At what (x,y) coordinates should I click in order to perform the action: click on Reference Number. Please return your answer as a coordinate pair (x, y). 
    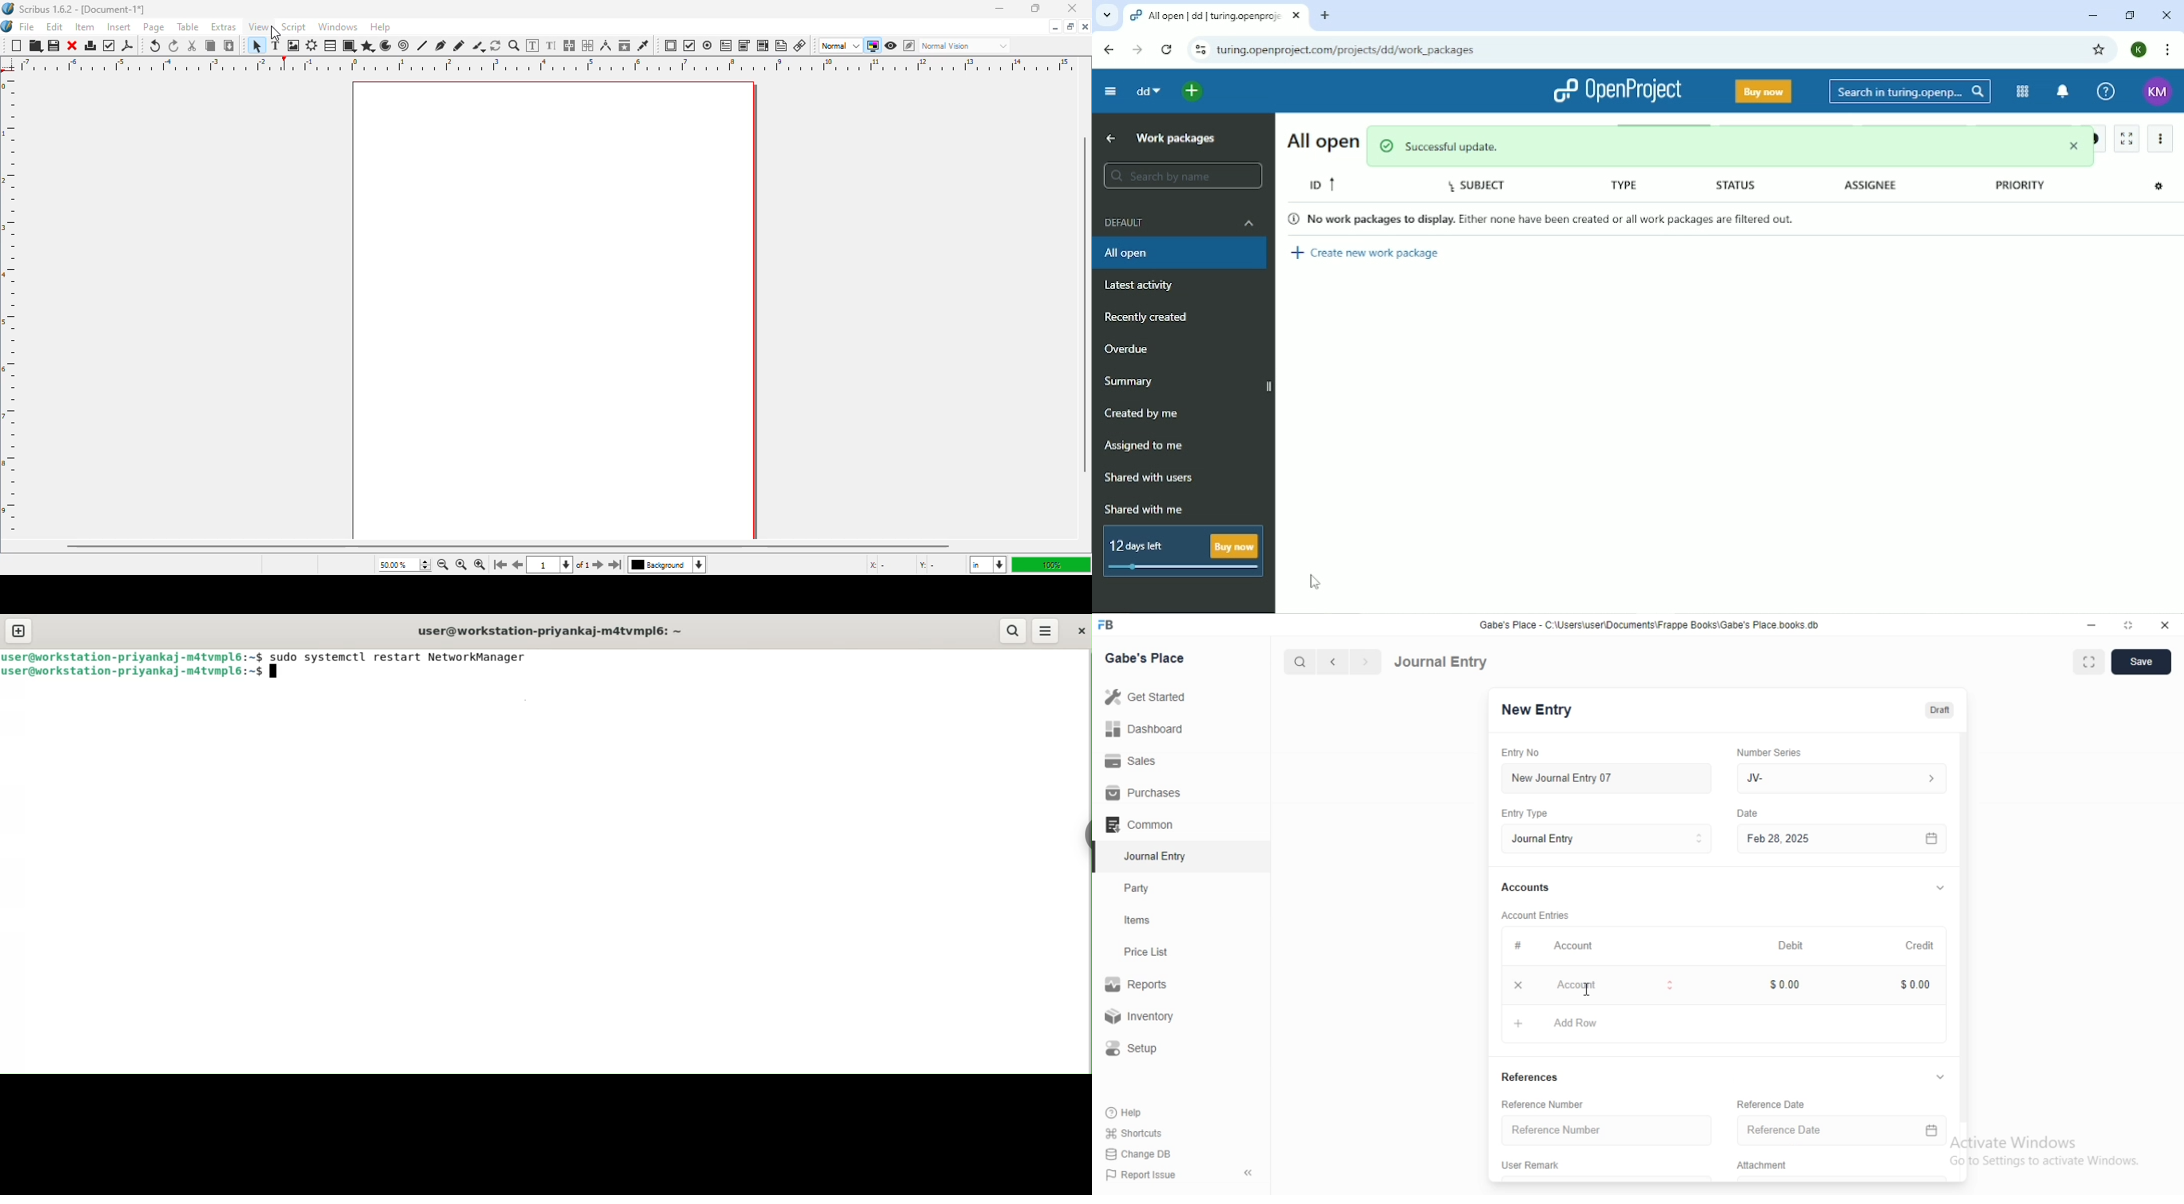
    Looking at the image, I should click on (1607, 1131).